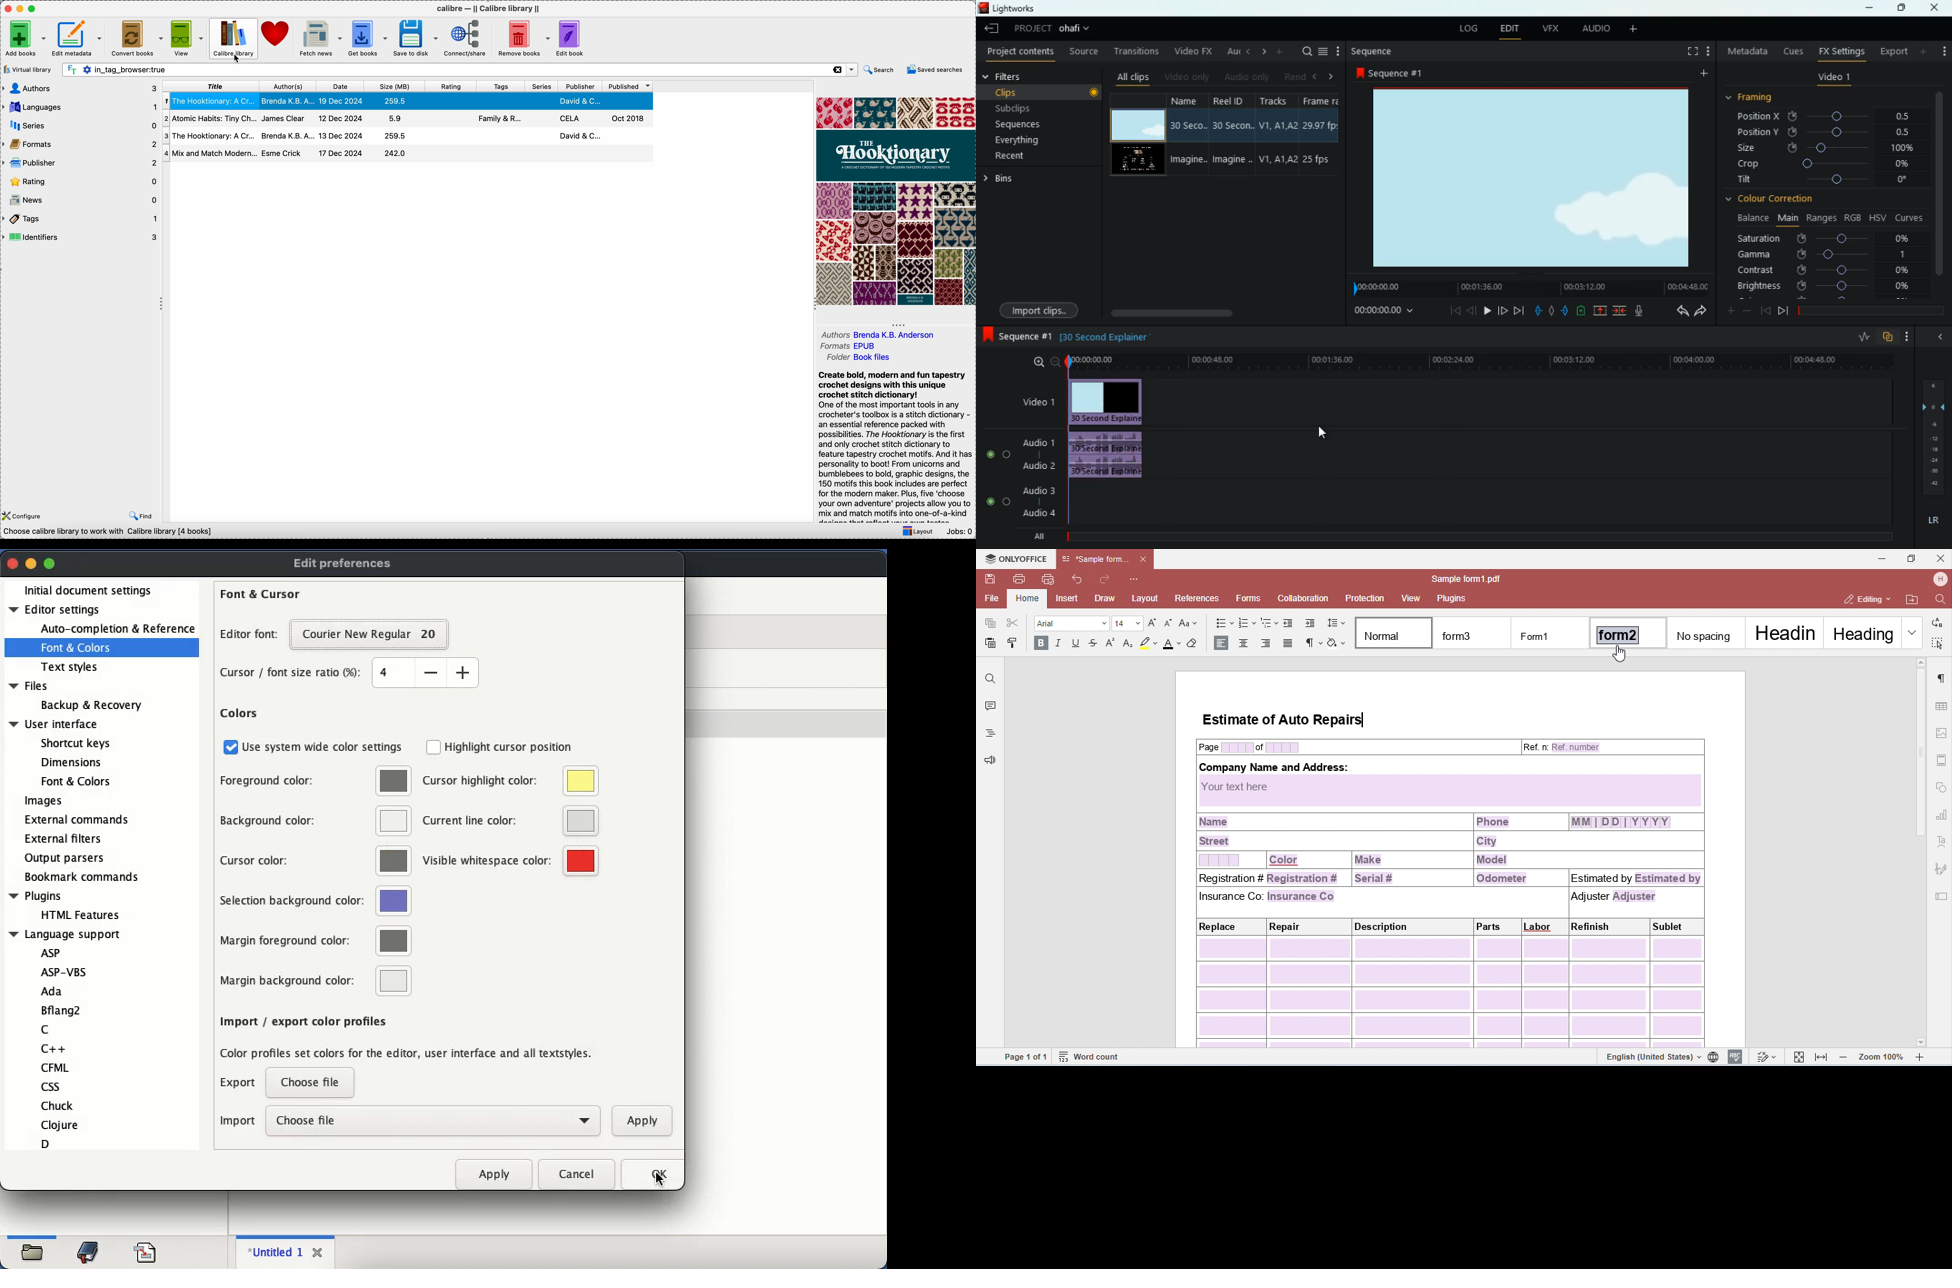 Image resolution: width=1960 pixels, height=1288 pixels. What do you see at coordinates (1749, 219) in the screenshot?
I see `balance` at bounding box center [1749, 219].